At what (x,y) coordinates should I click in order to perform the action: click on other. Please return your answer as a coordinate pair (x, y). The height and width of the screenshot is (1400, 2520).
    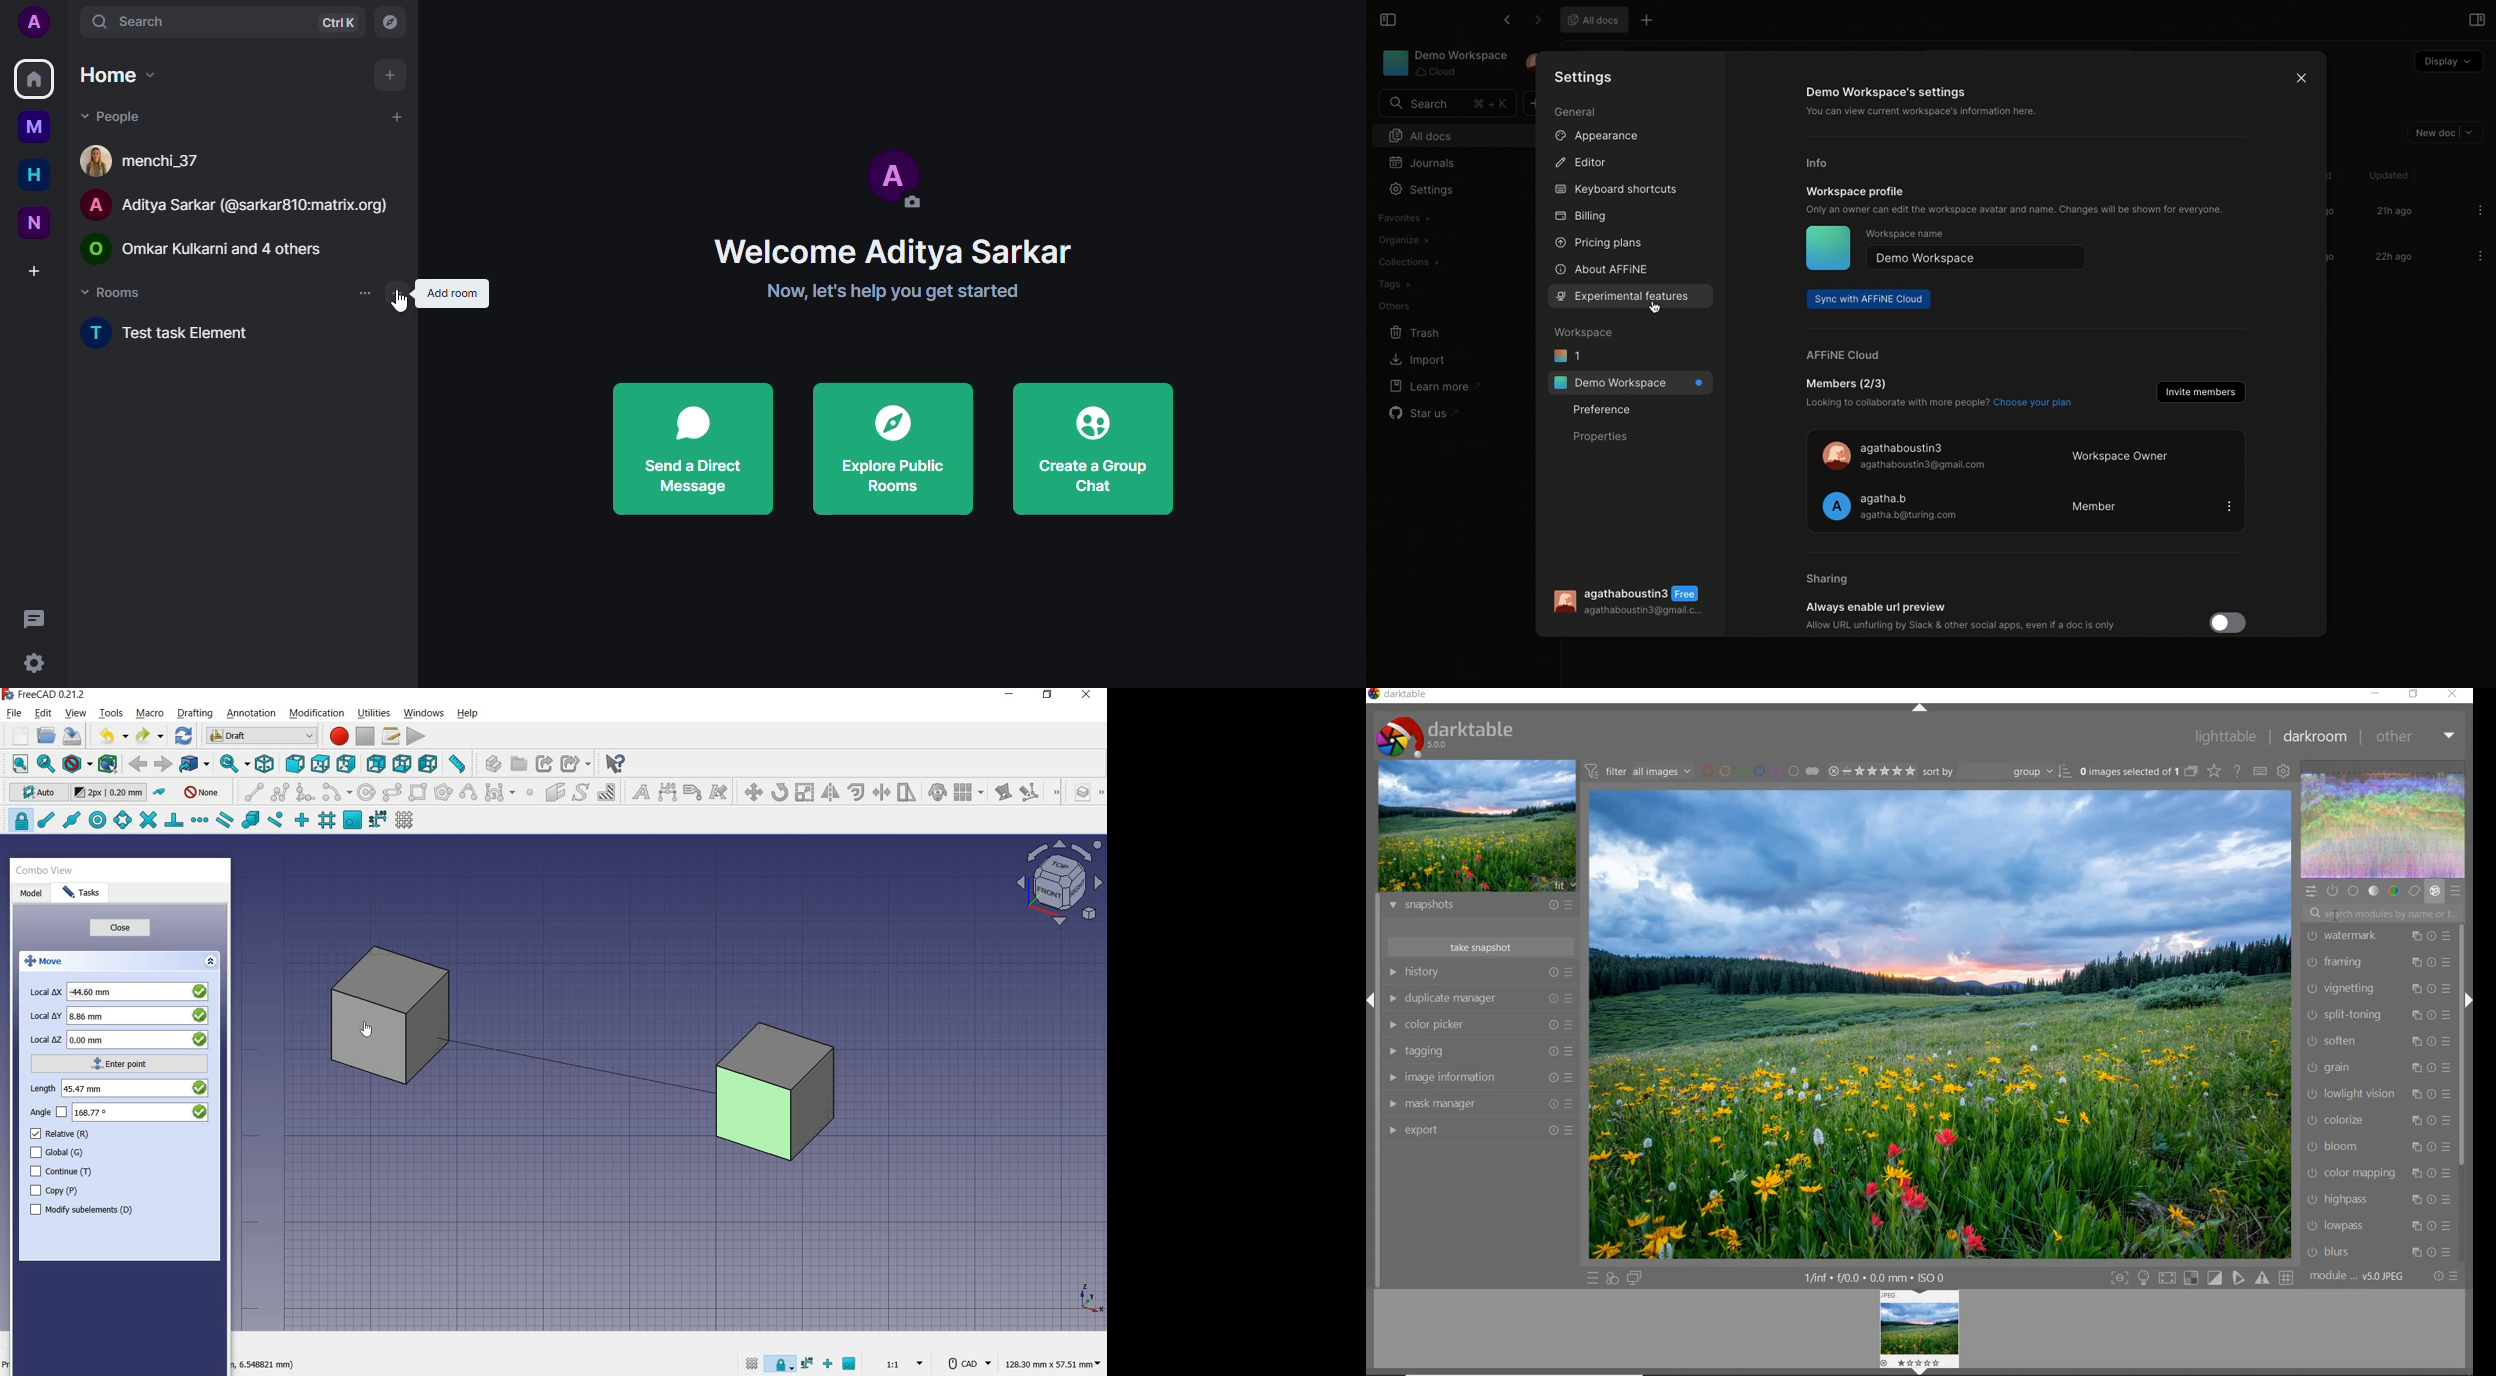
    Looking at the image, I should click on (2416, 738).